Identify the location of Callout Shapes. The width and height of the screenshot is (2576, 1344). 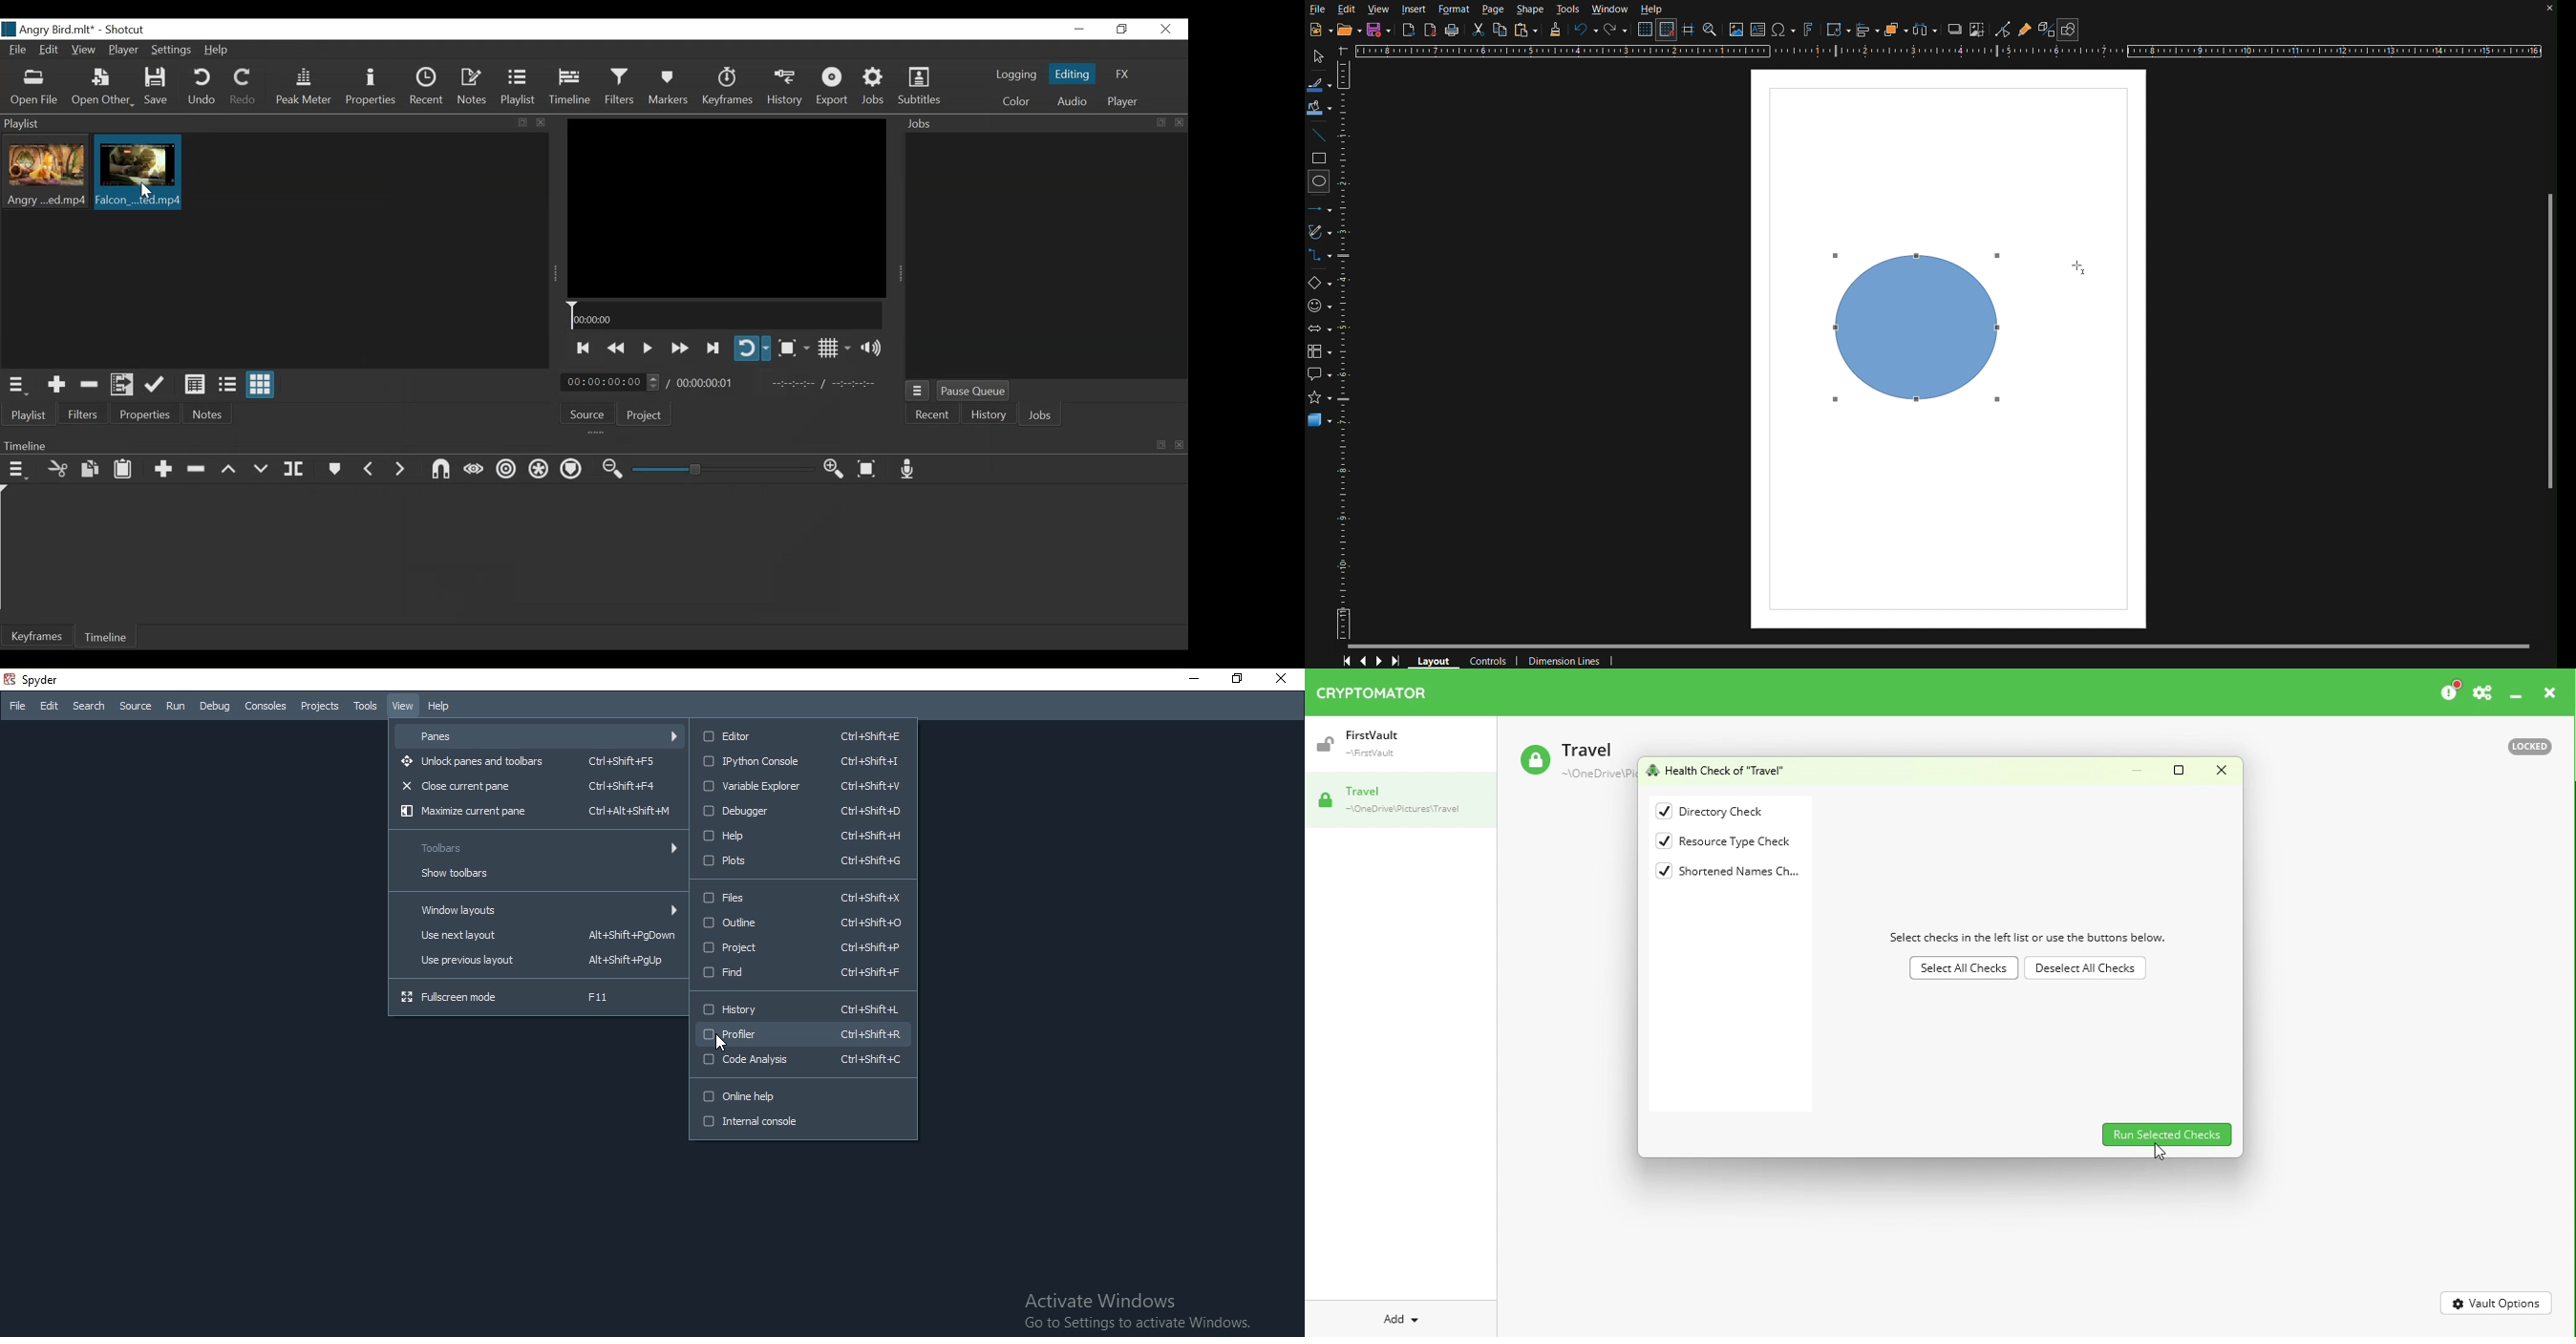
(1320, 372).